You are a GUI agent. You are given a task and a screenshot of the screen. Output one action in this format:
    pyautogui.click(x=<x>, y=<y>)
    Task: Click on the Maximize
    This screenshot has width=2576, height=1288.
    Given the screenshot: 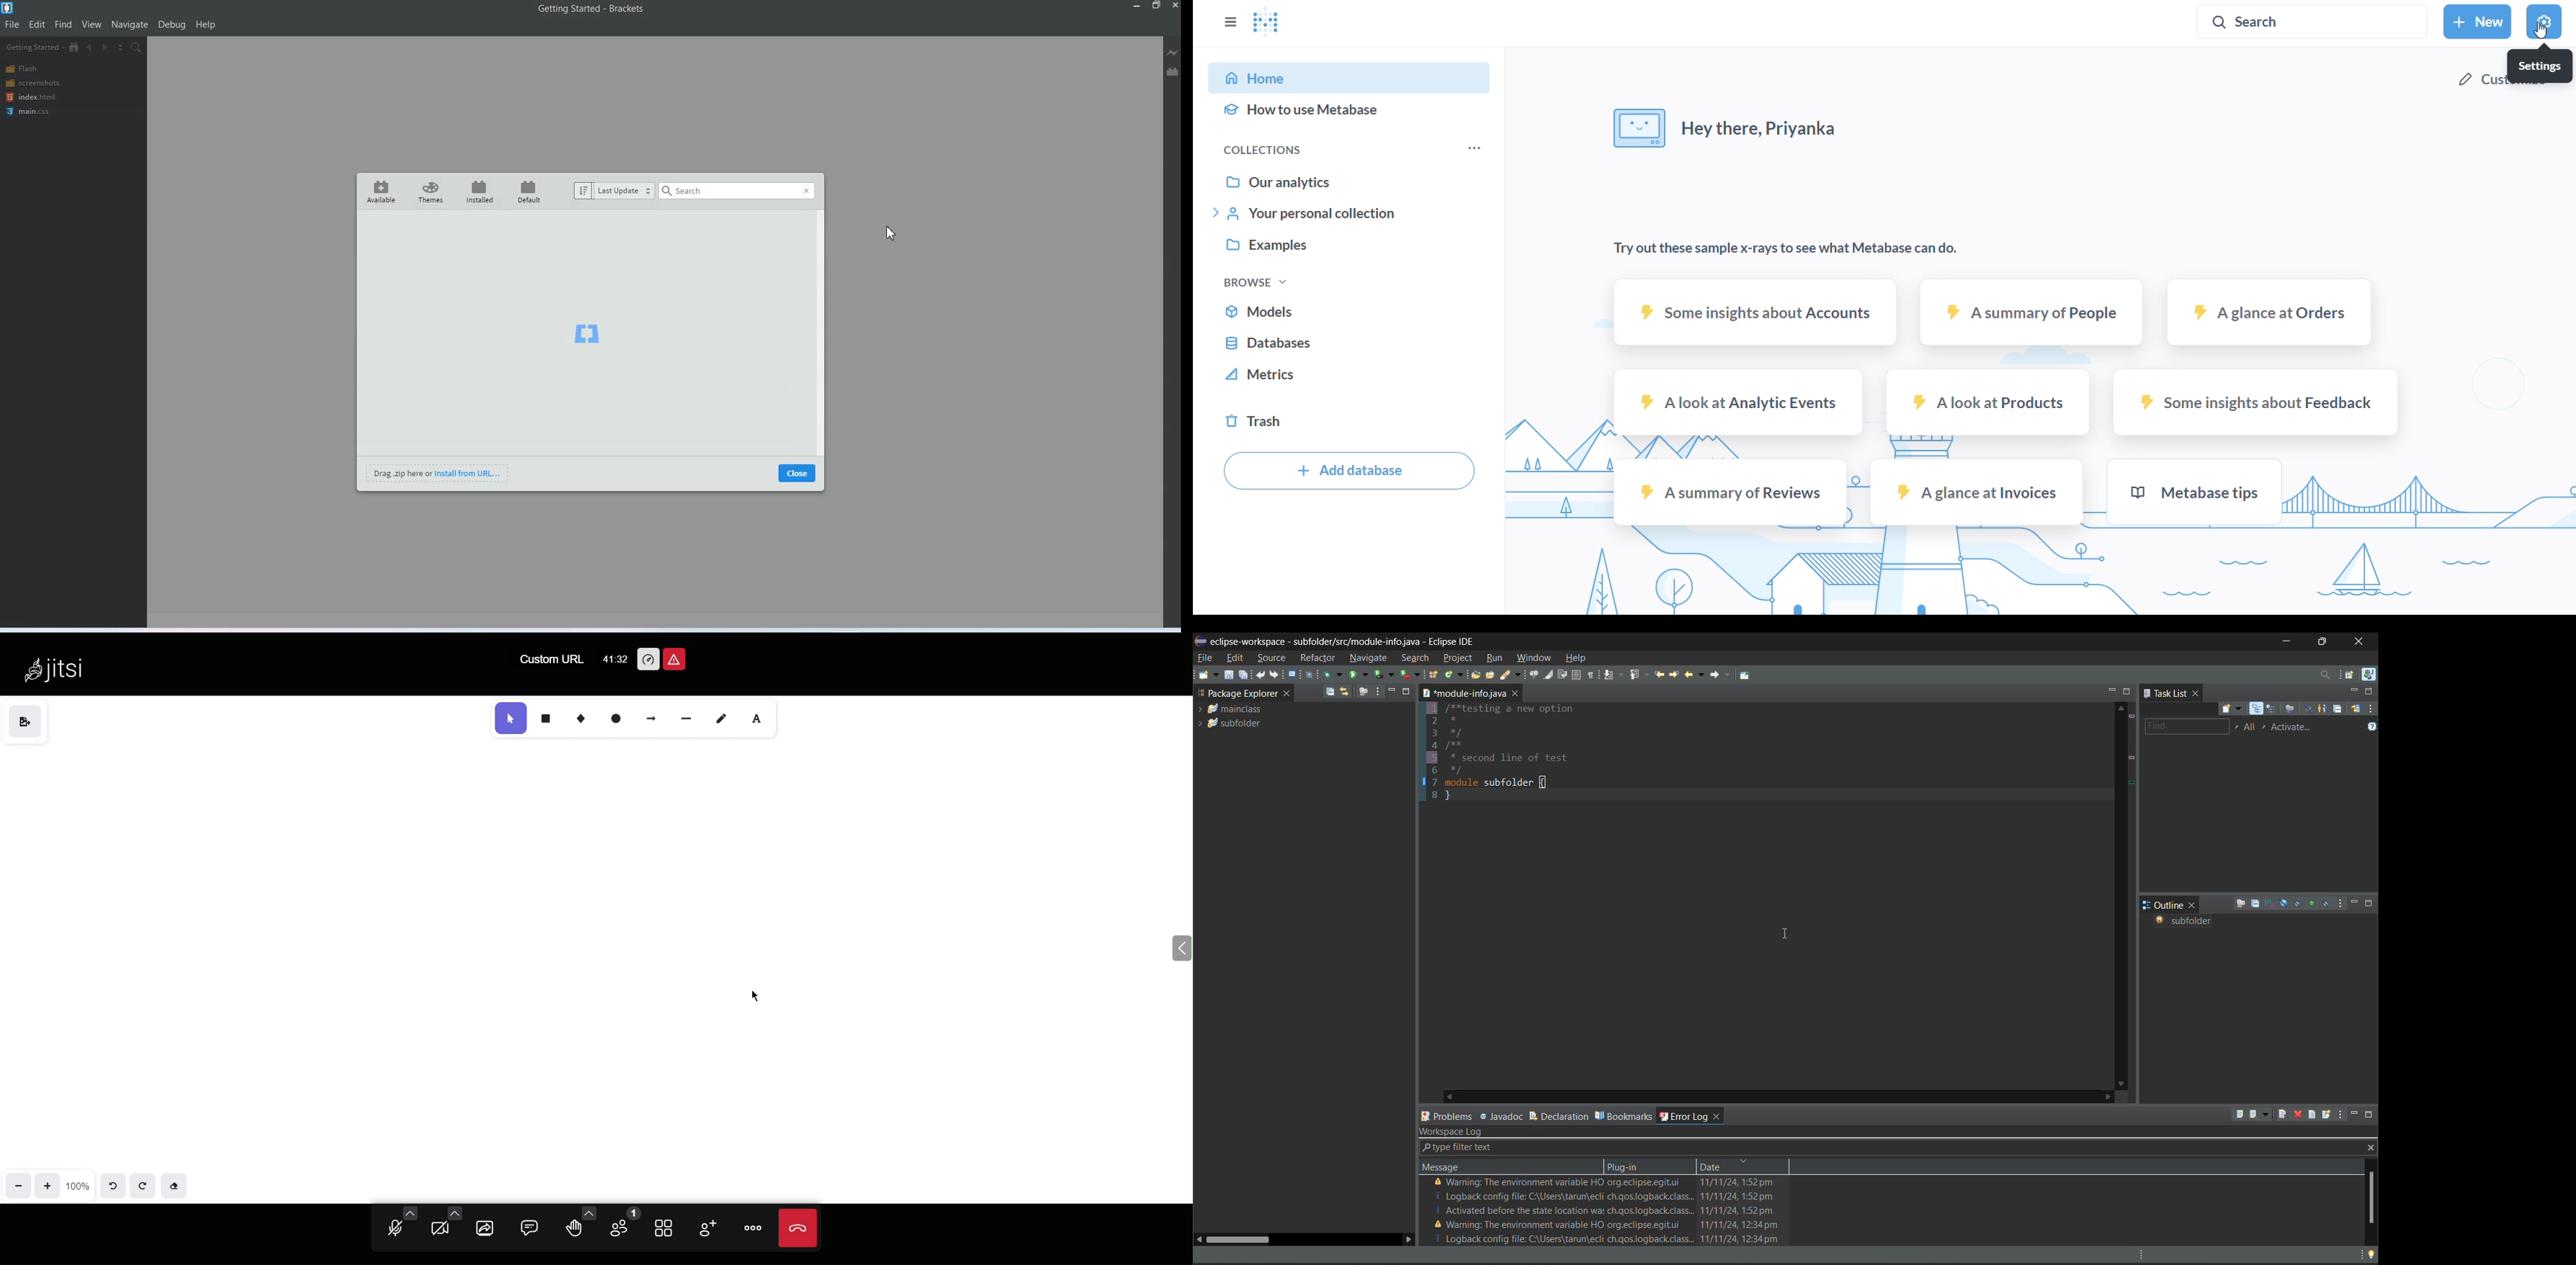 What is the action you would take?
    pyautogui.click(x=1157, y=6)
    